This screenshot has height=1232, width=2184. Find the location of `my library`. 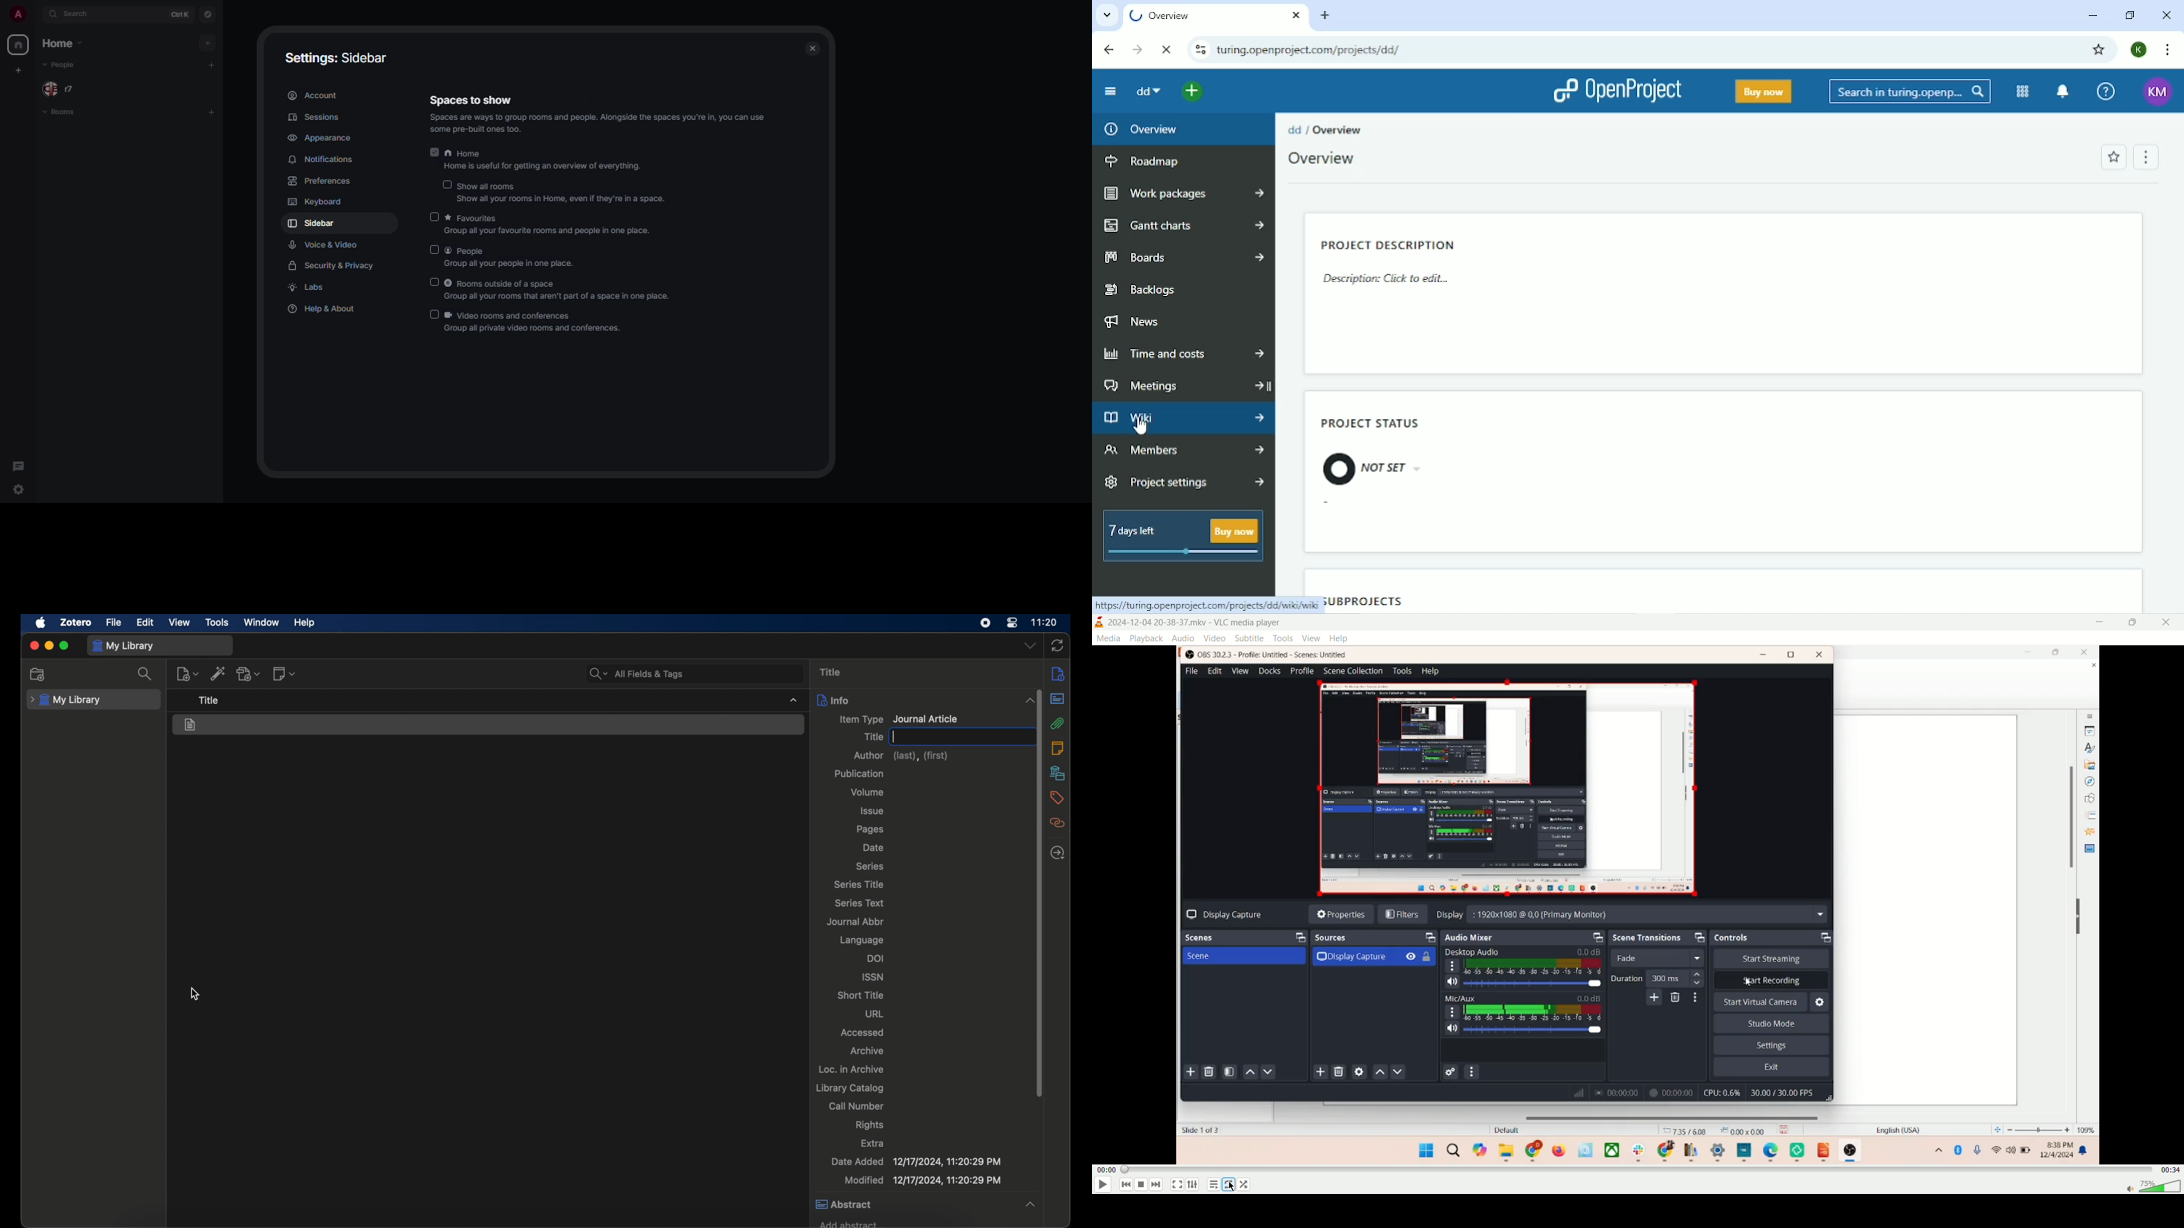

my library is located at coordinates (65, 700).